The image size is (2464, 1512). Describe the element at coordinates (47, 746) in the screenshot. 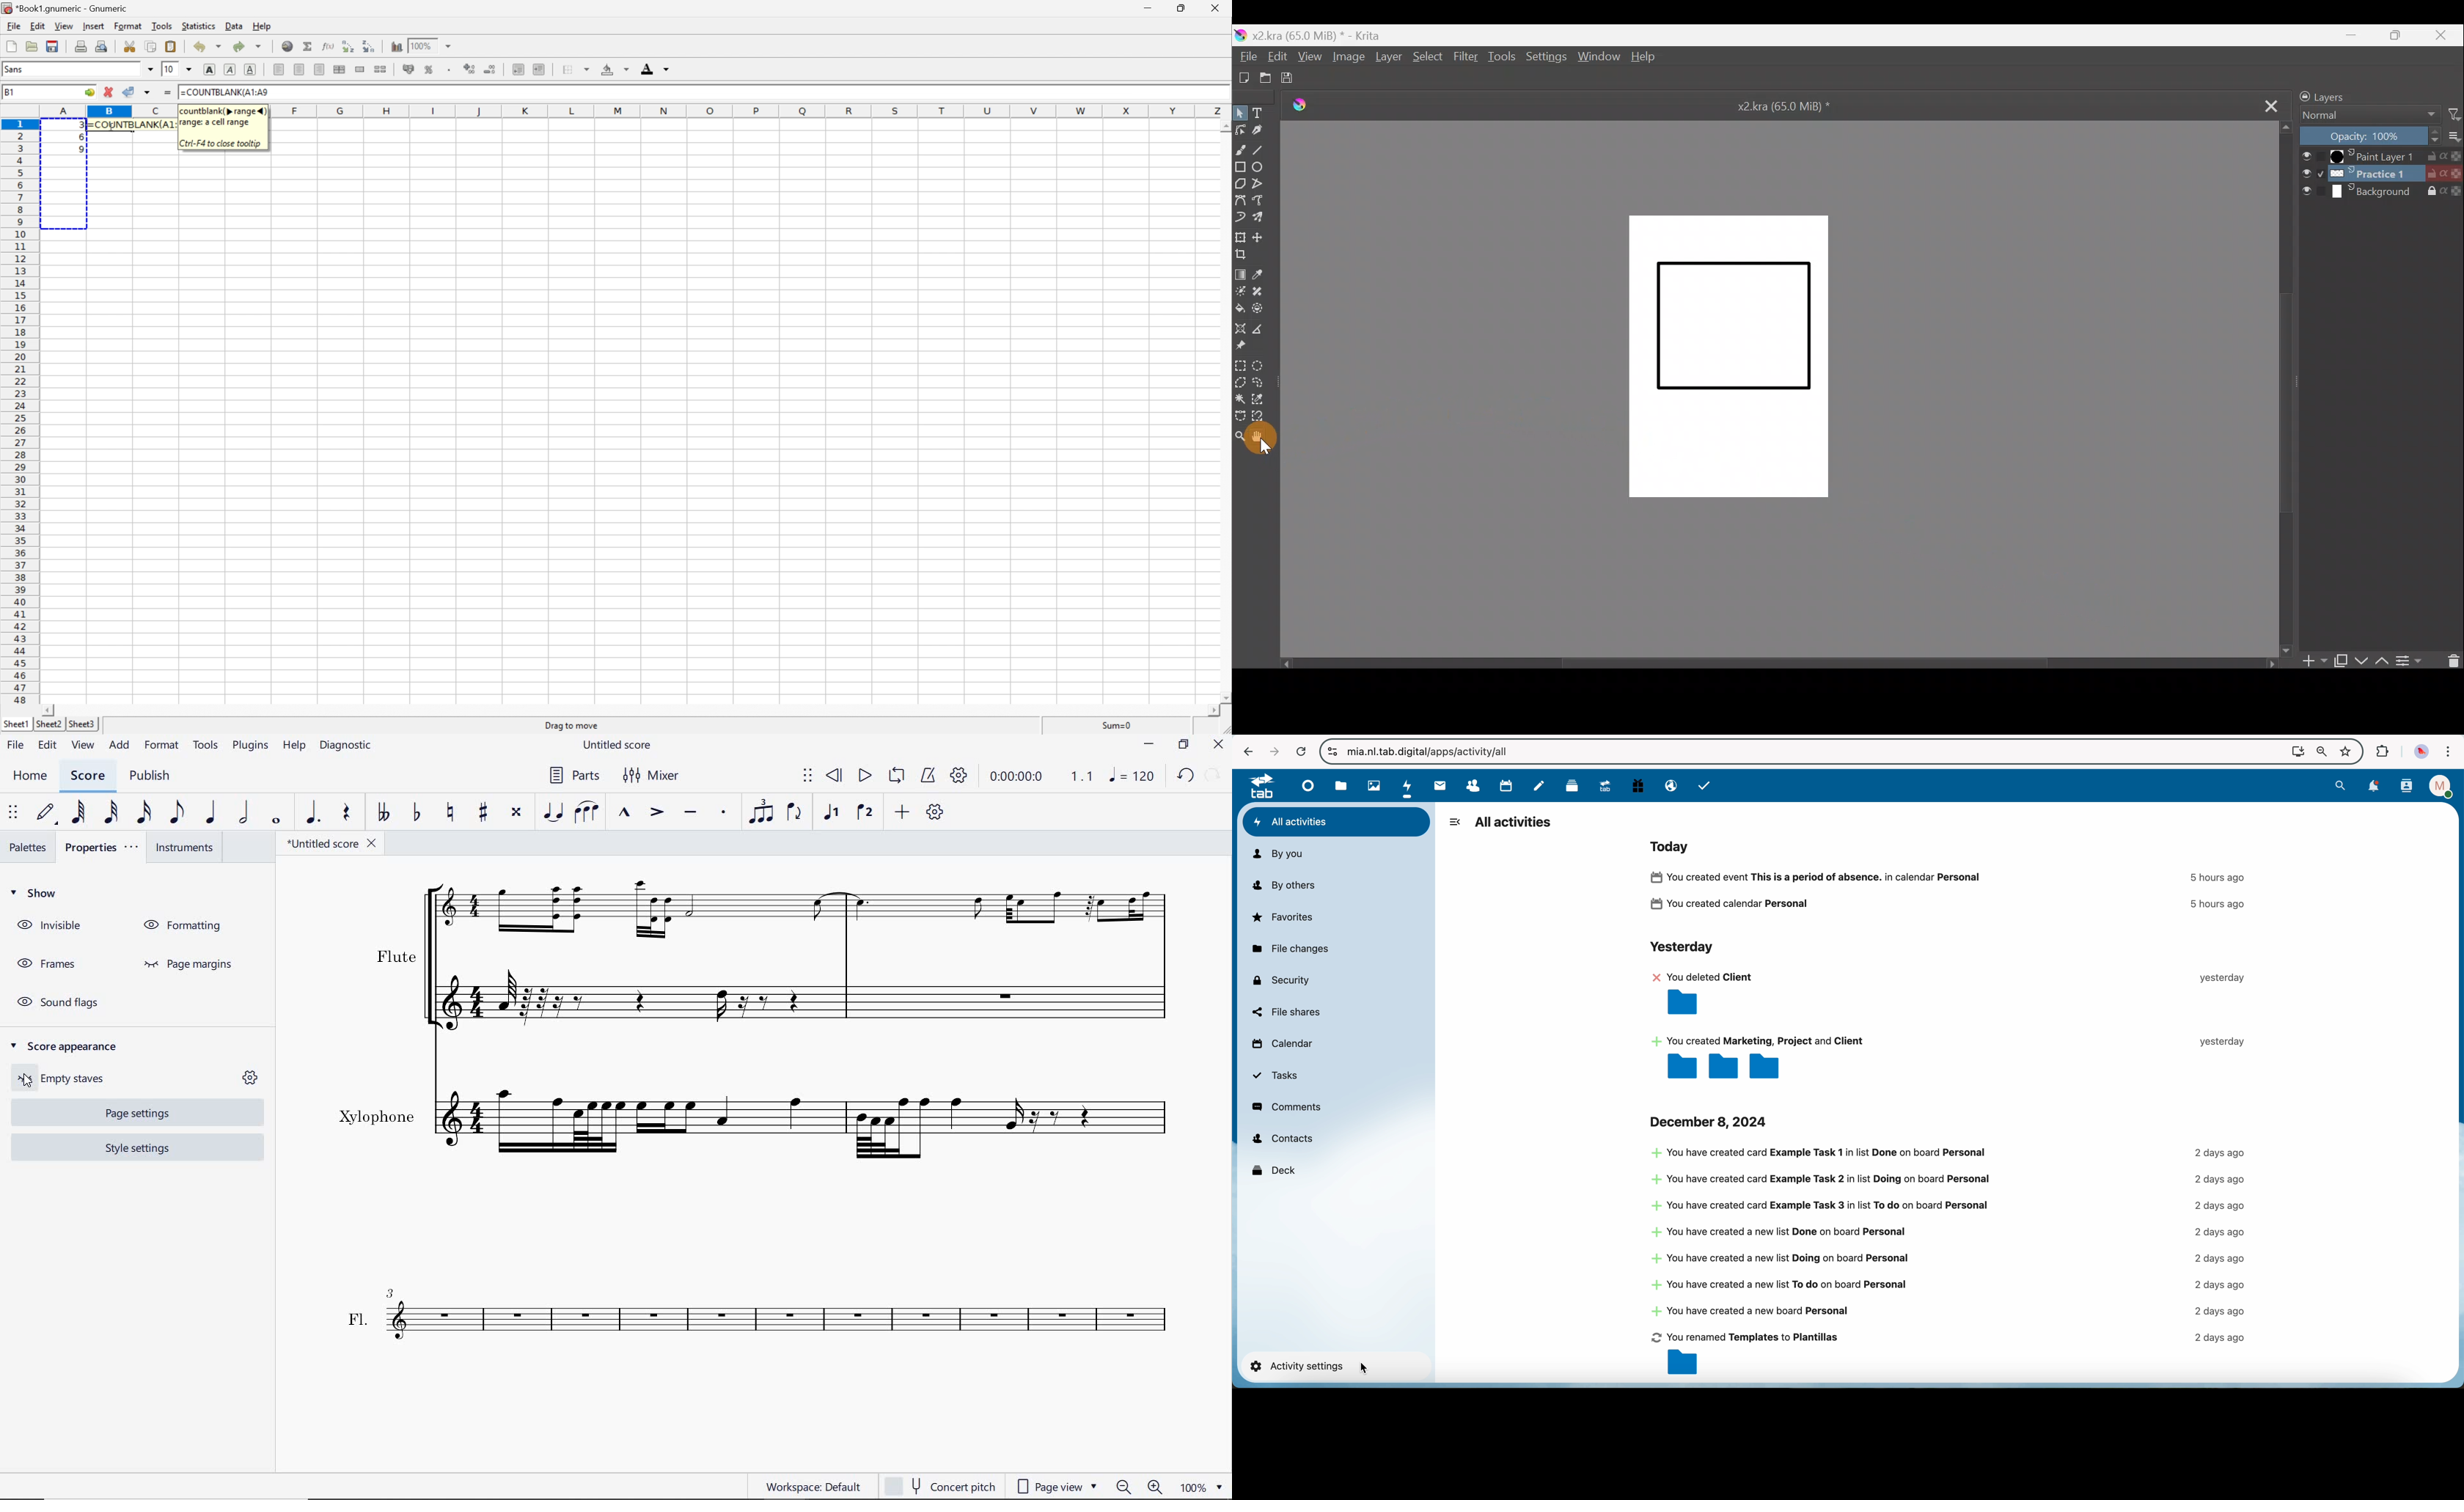

I see `edit` at that location.